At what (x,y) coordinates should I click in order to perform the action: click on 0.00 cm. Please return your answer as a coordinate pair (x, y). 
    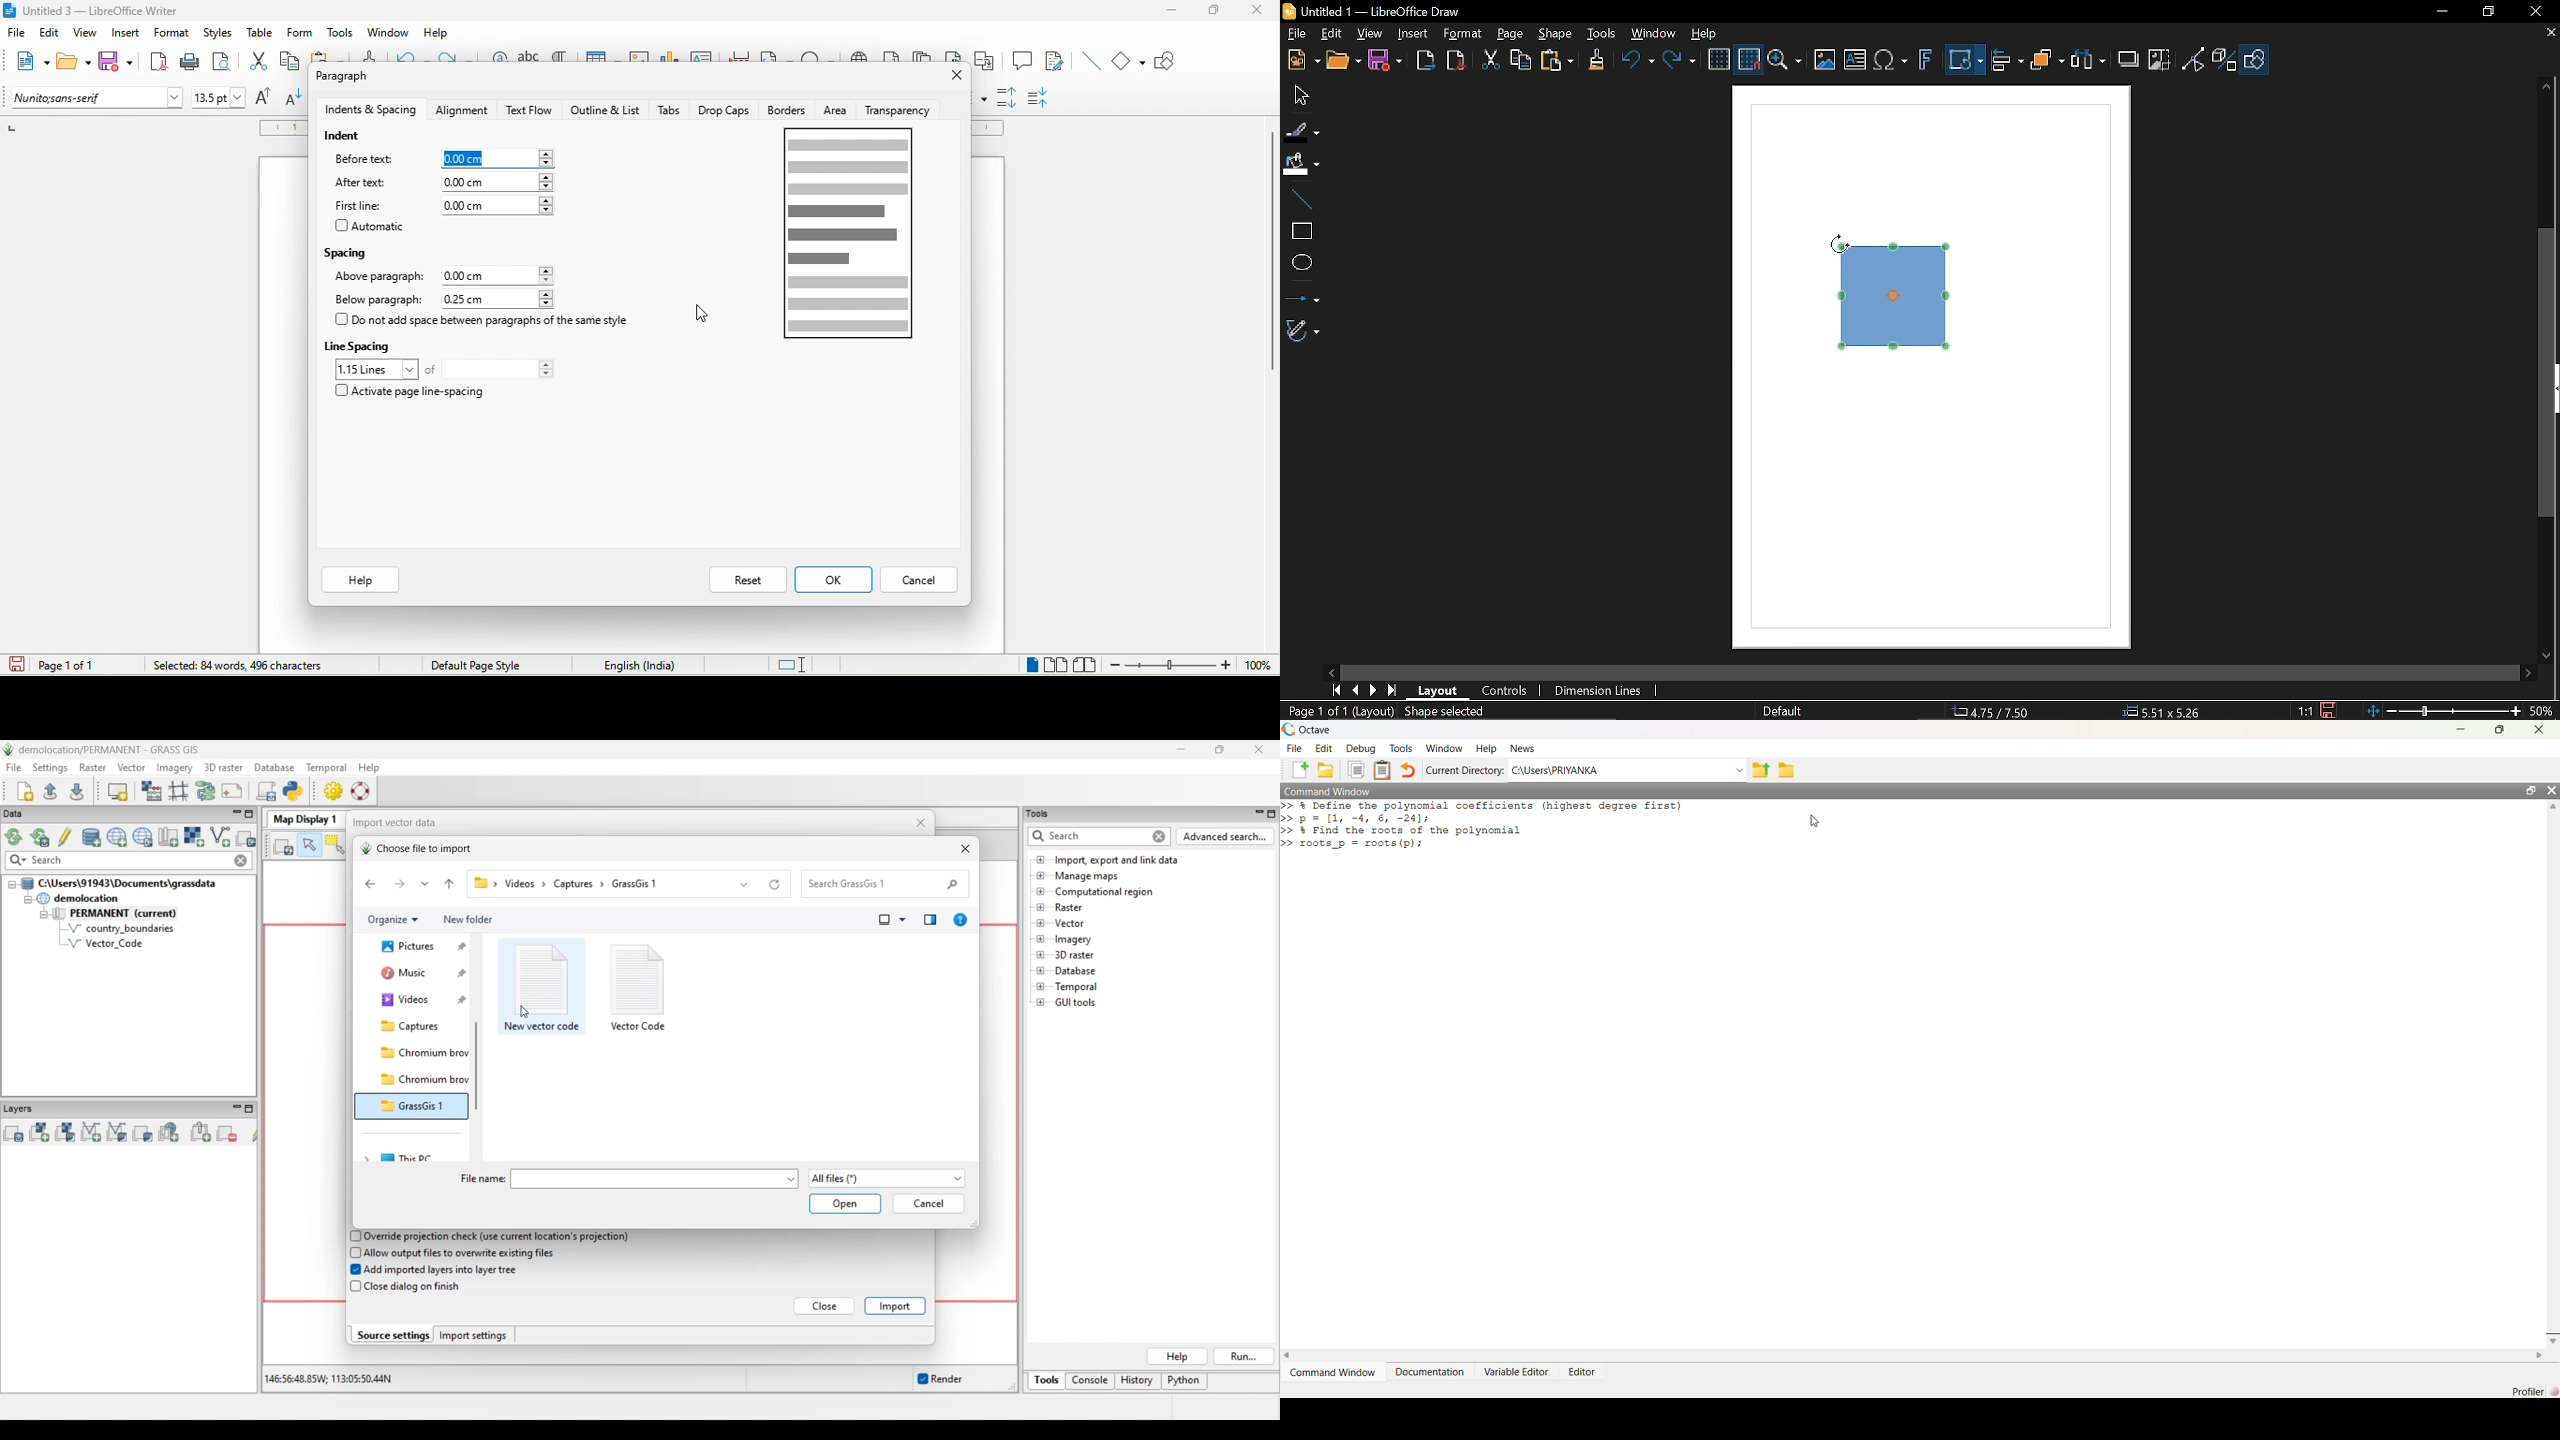
    Looking at the image, I should click on (486, 183).